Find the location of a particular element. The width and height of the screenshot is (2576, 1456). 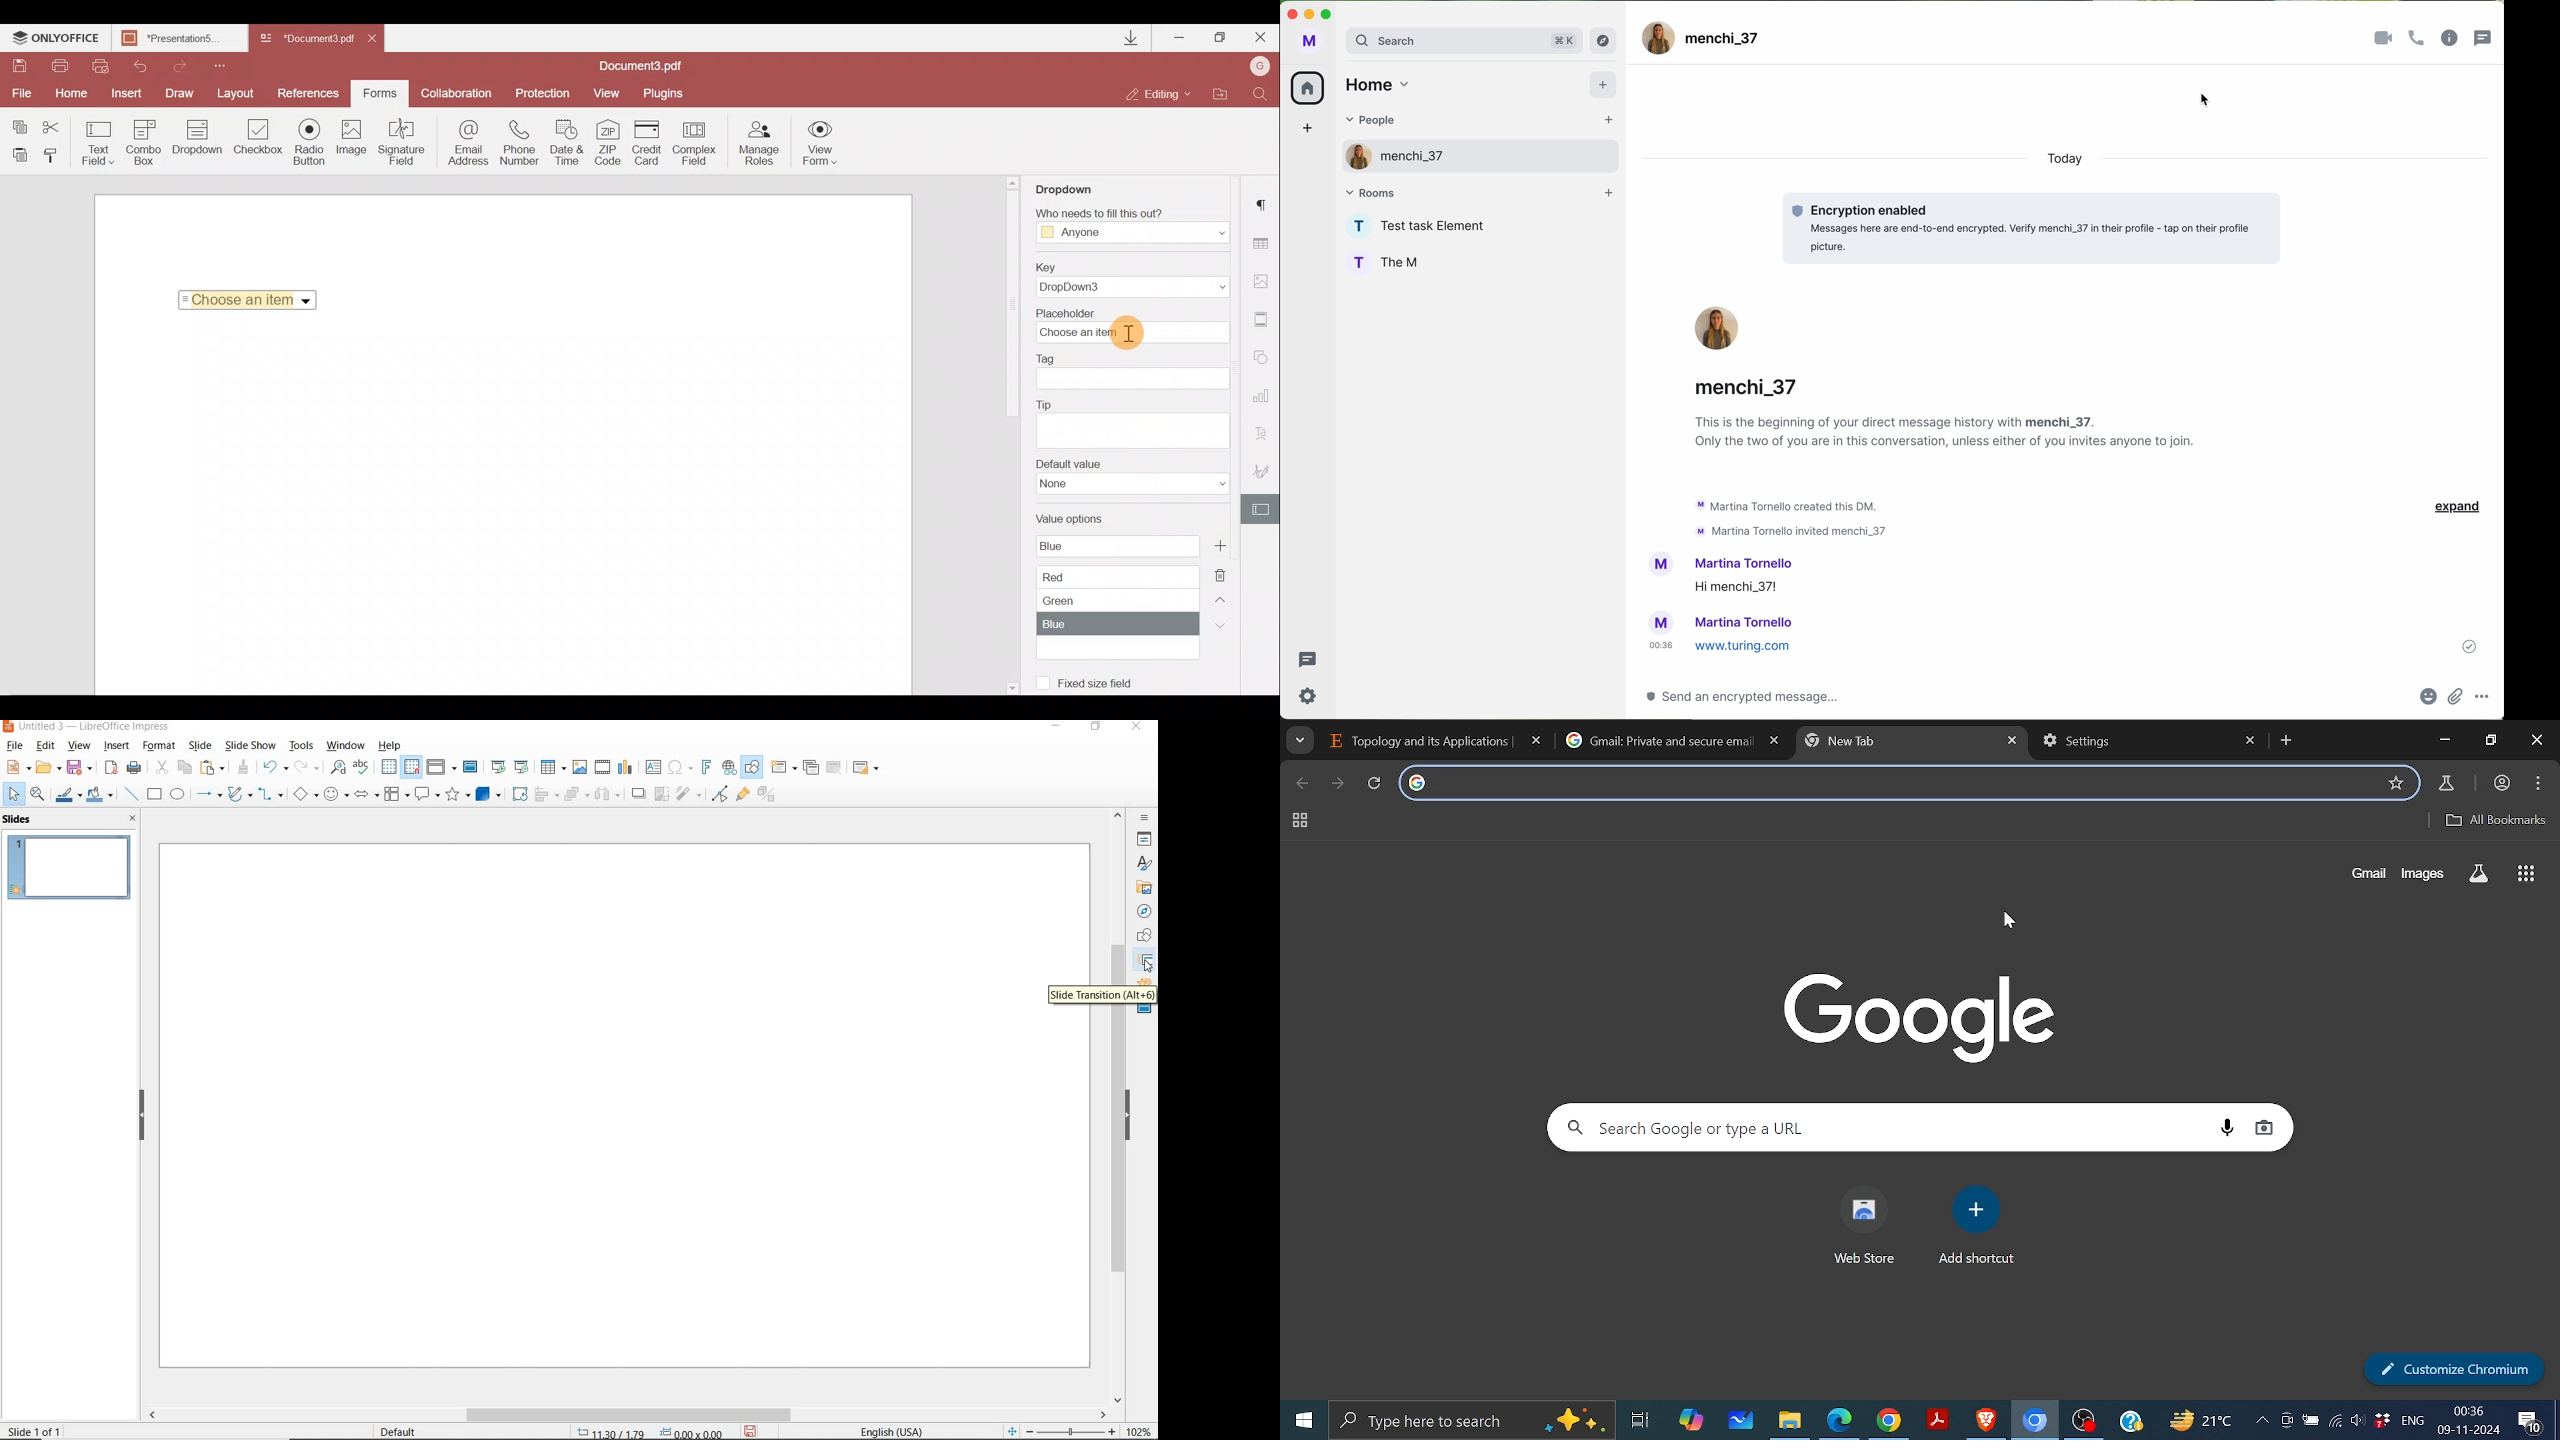

Close is located at coordinates (379, 41).